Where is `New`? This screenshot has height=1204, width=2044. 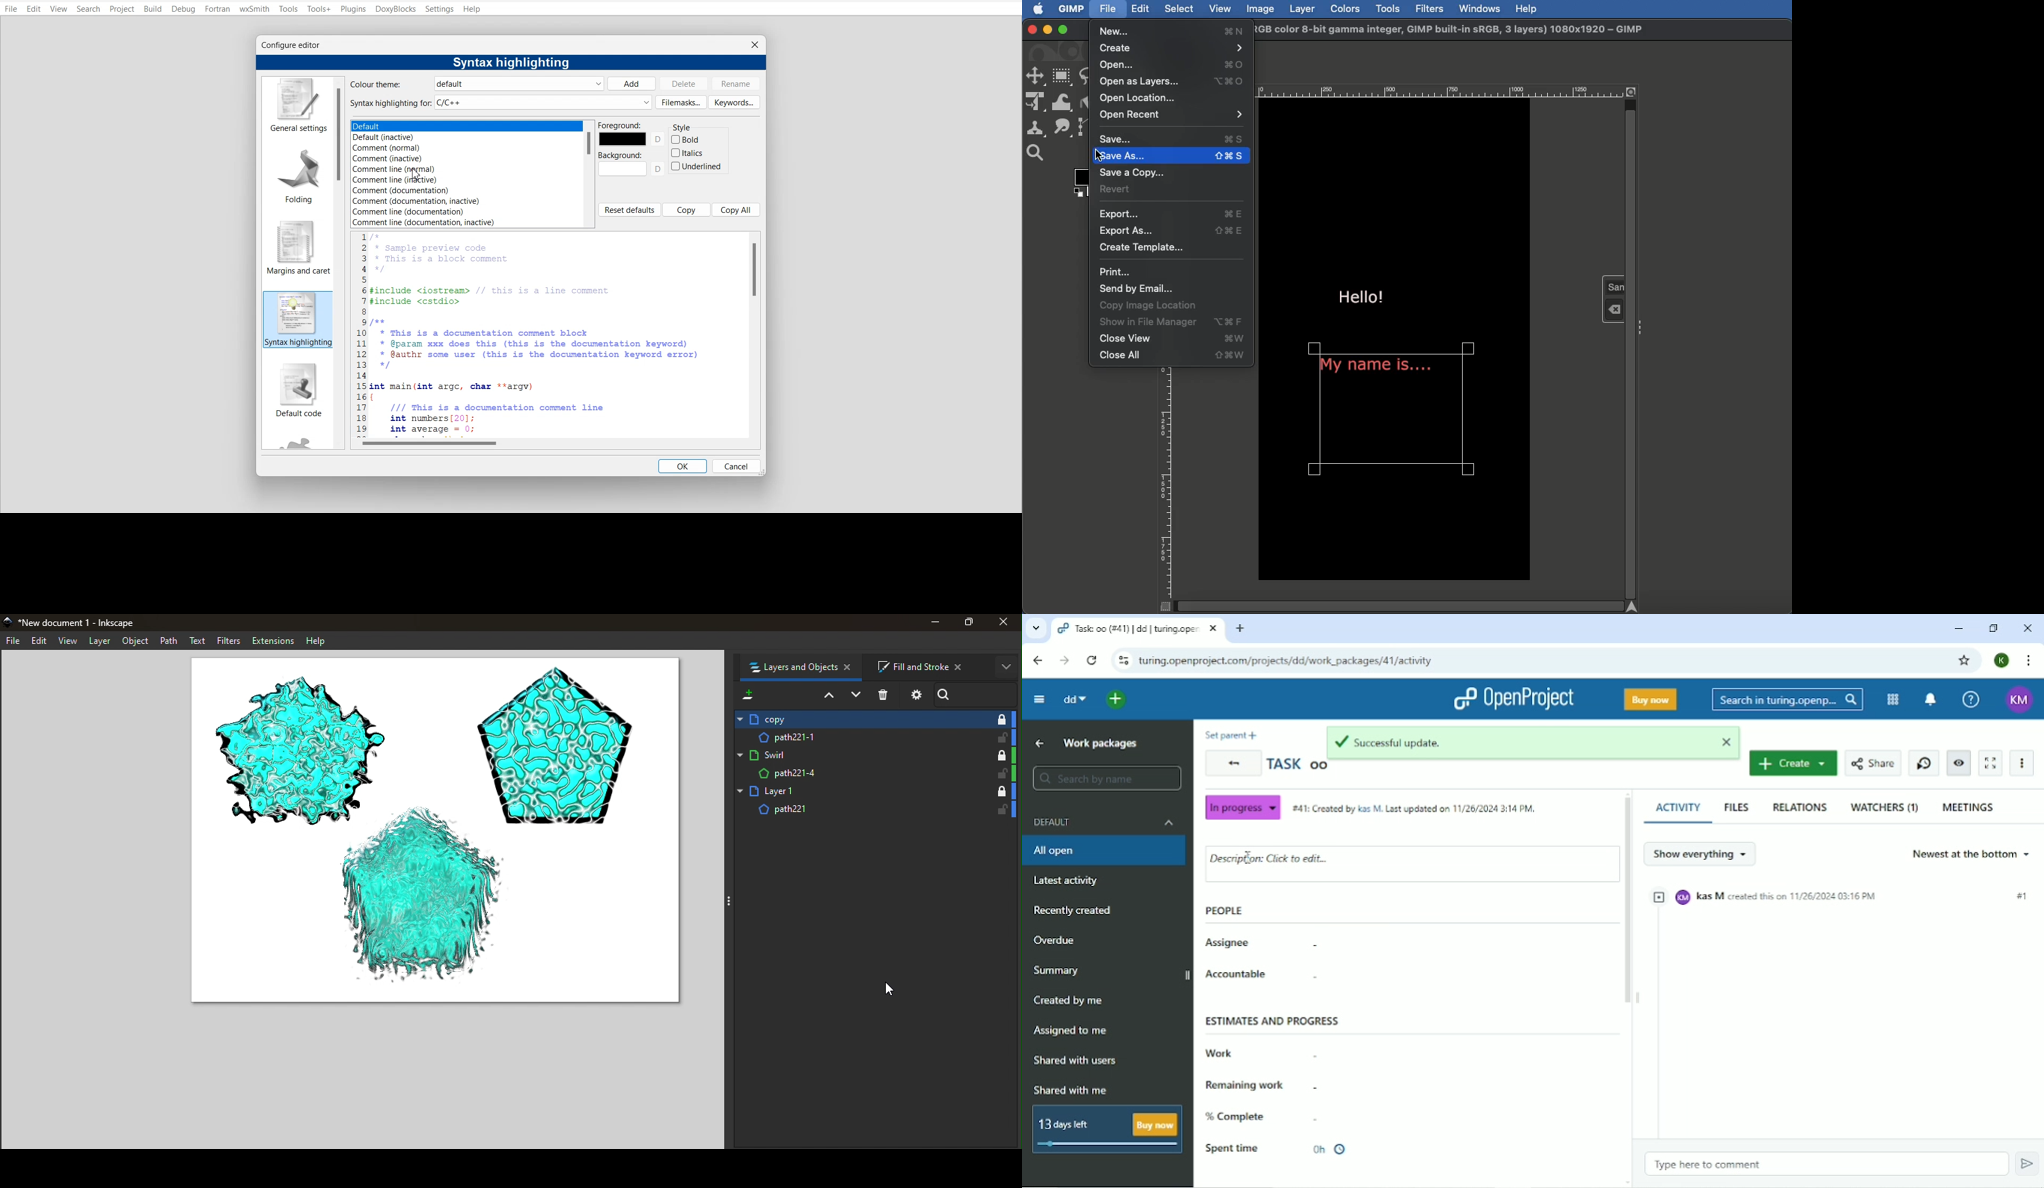
New is located at coordinates (1174, 30).